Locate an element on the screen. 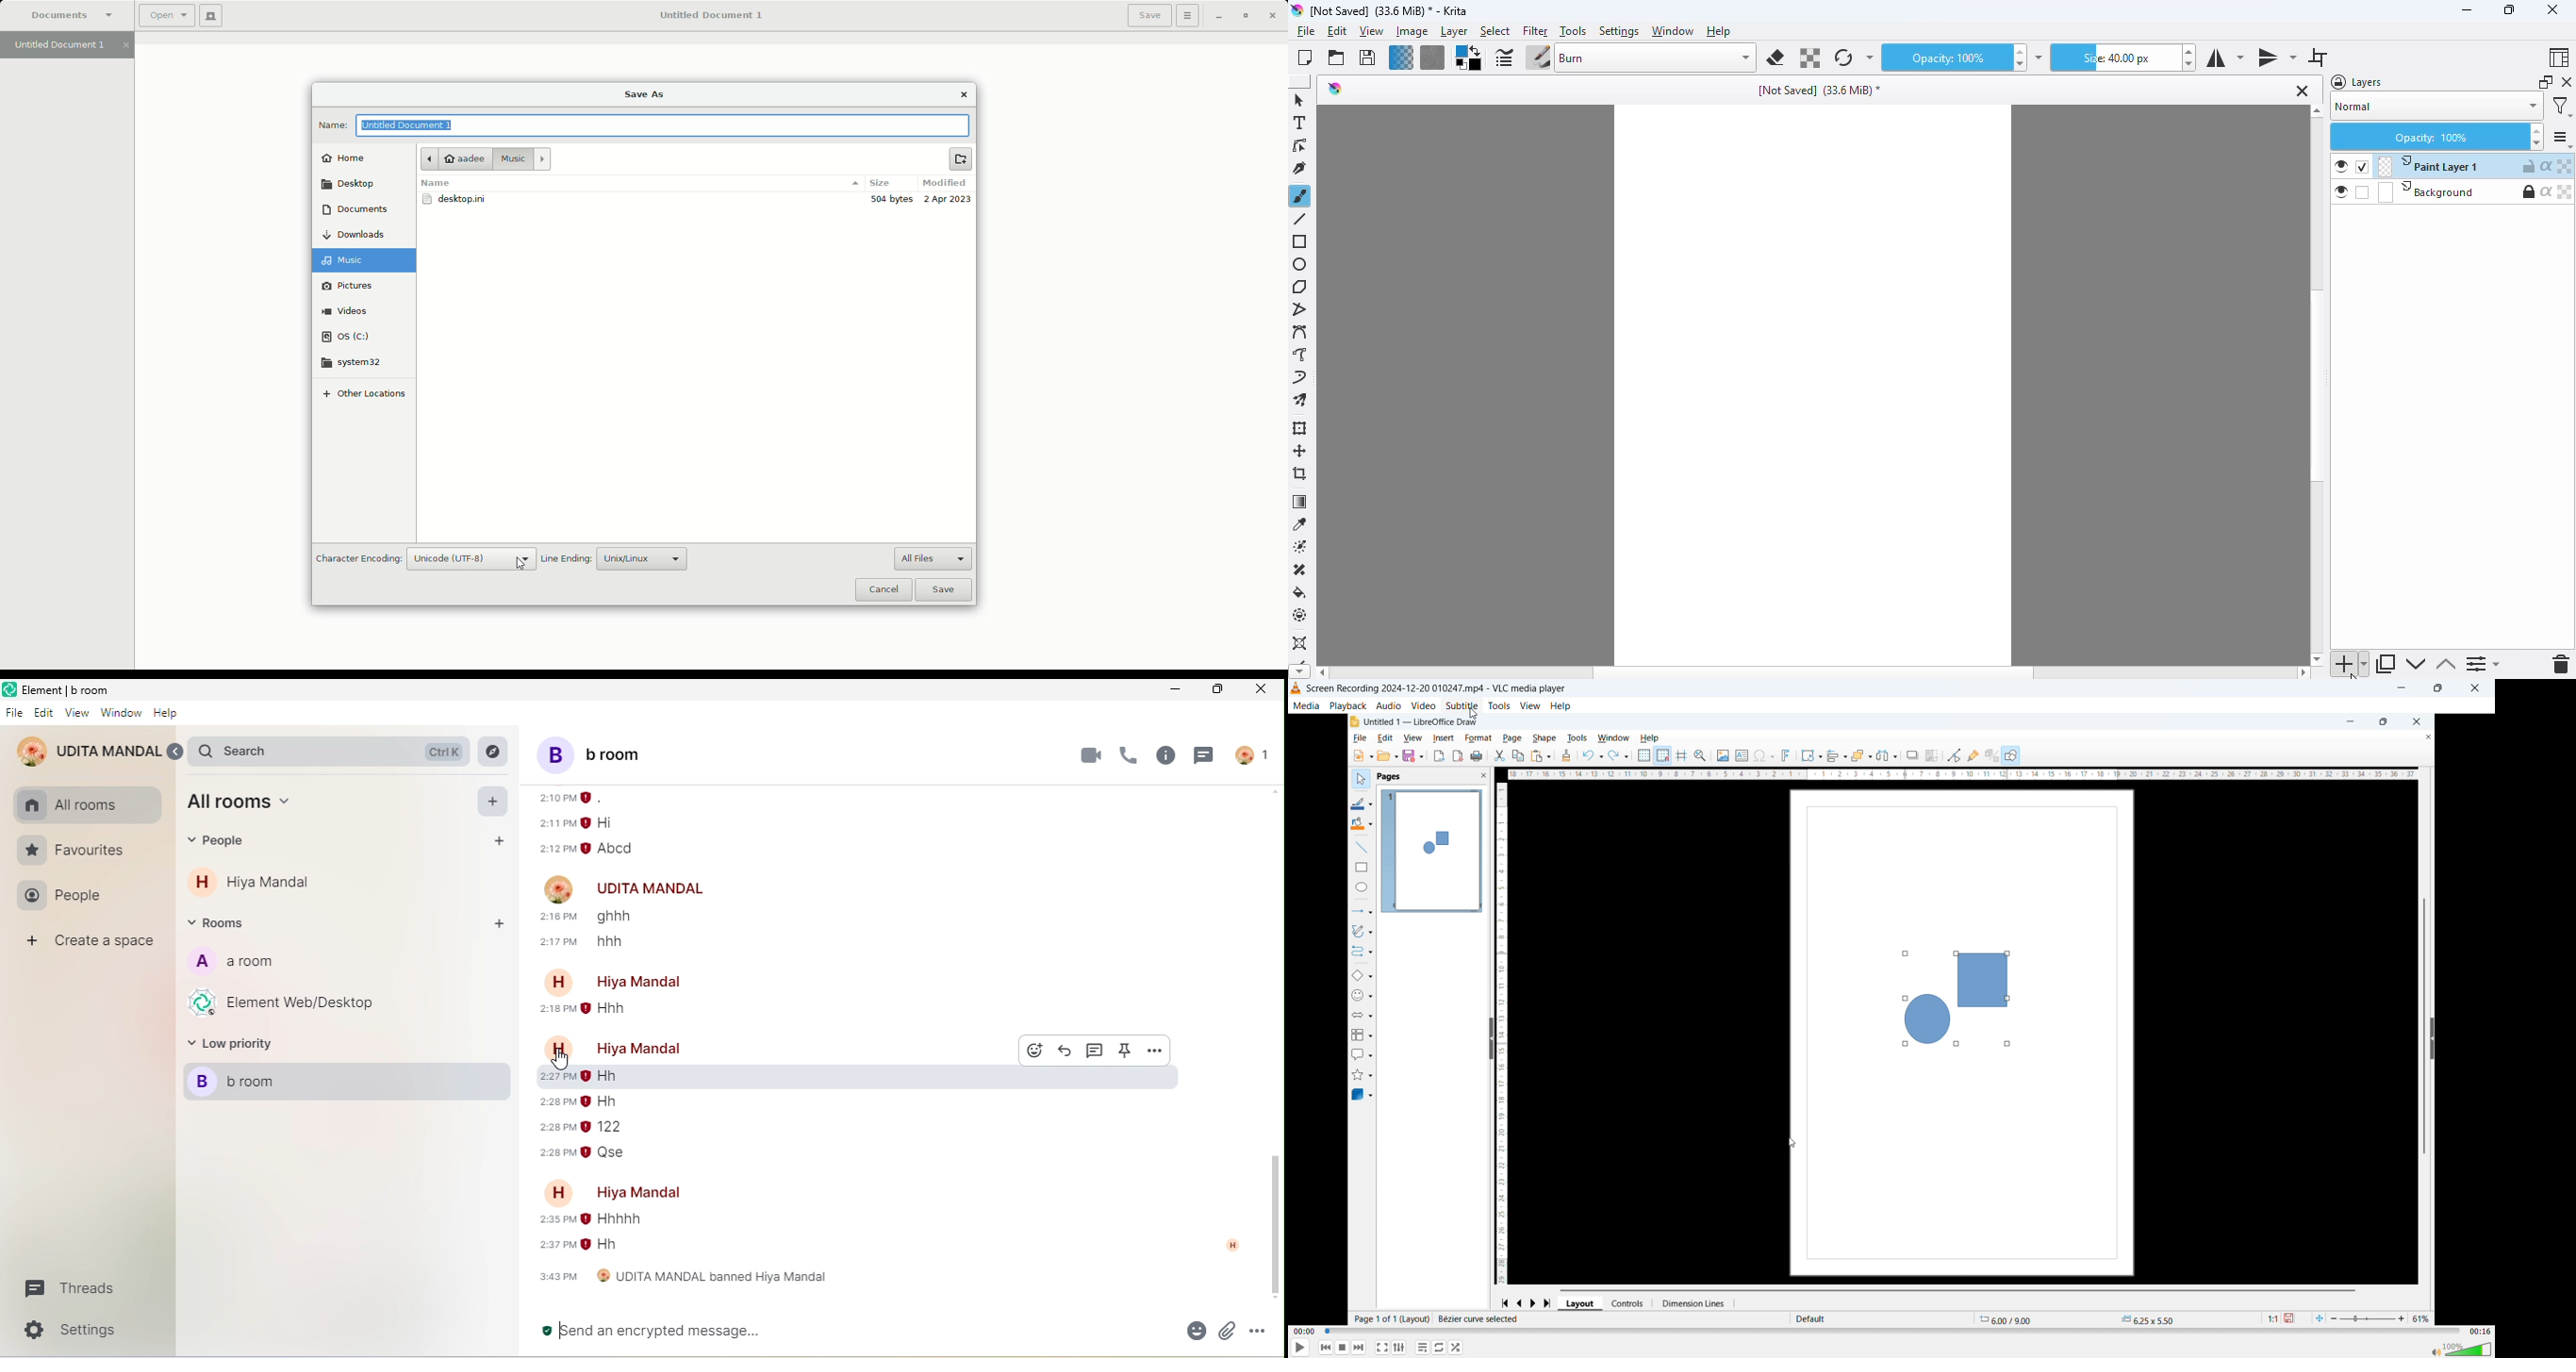 This screenshot has width=2576, height=1372. next page is located at coordinates (1538, 1301).